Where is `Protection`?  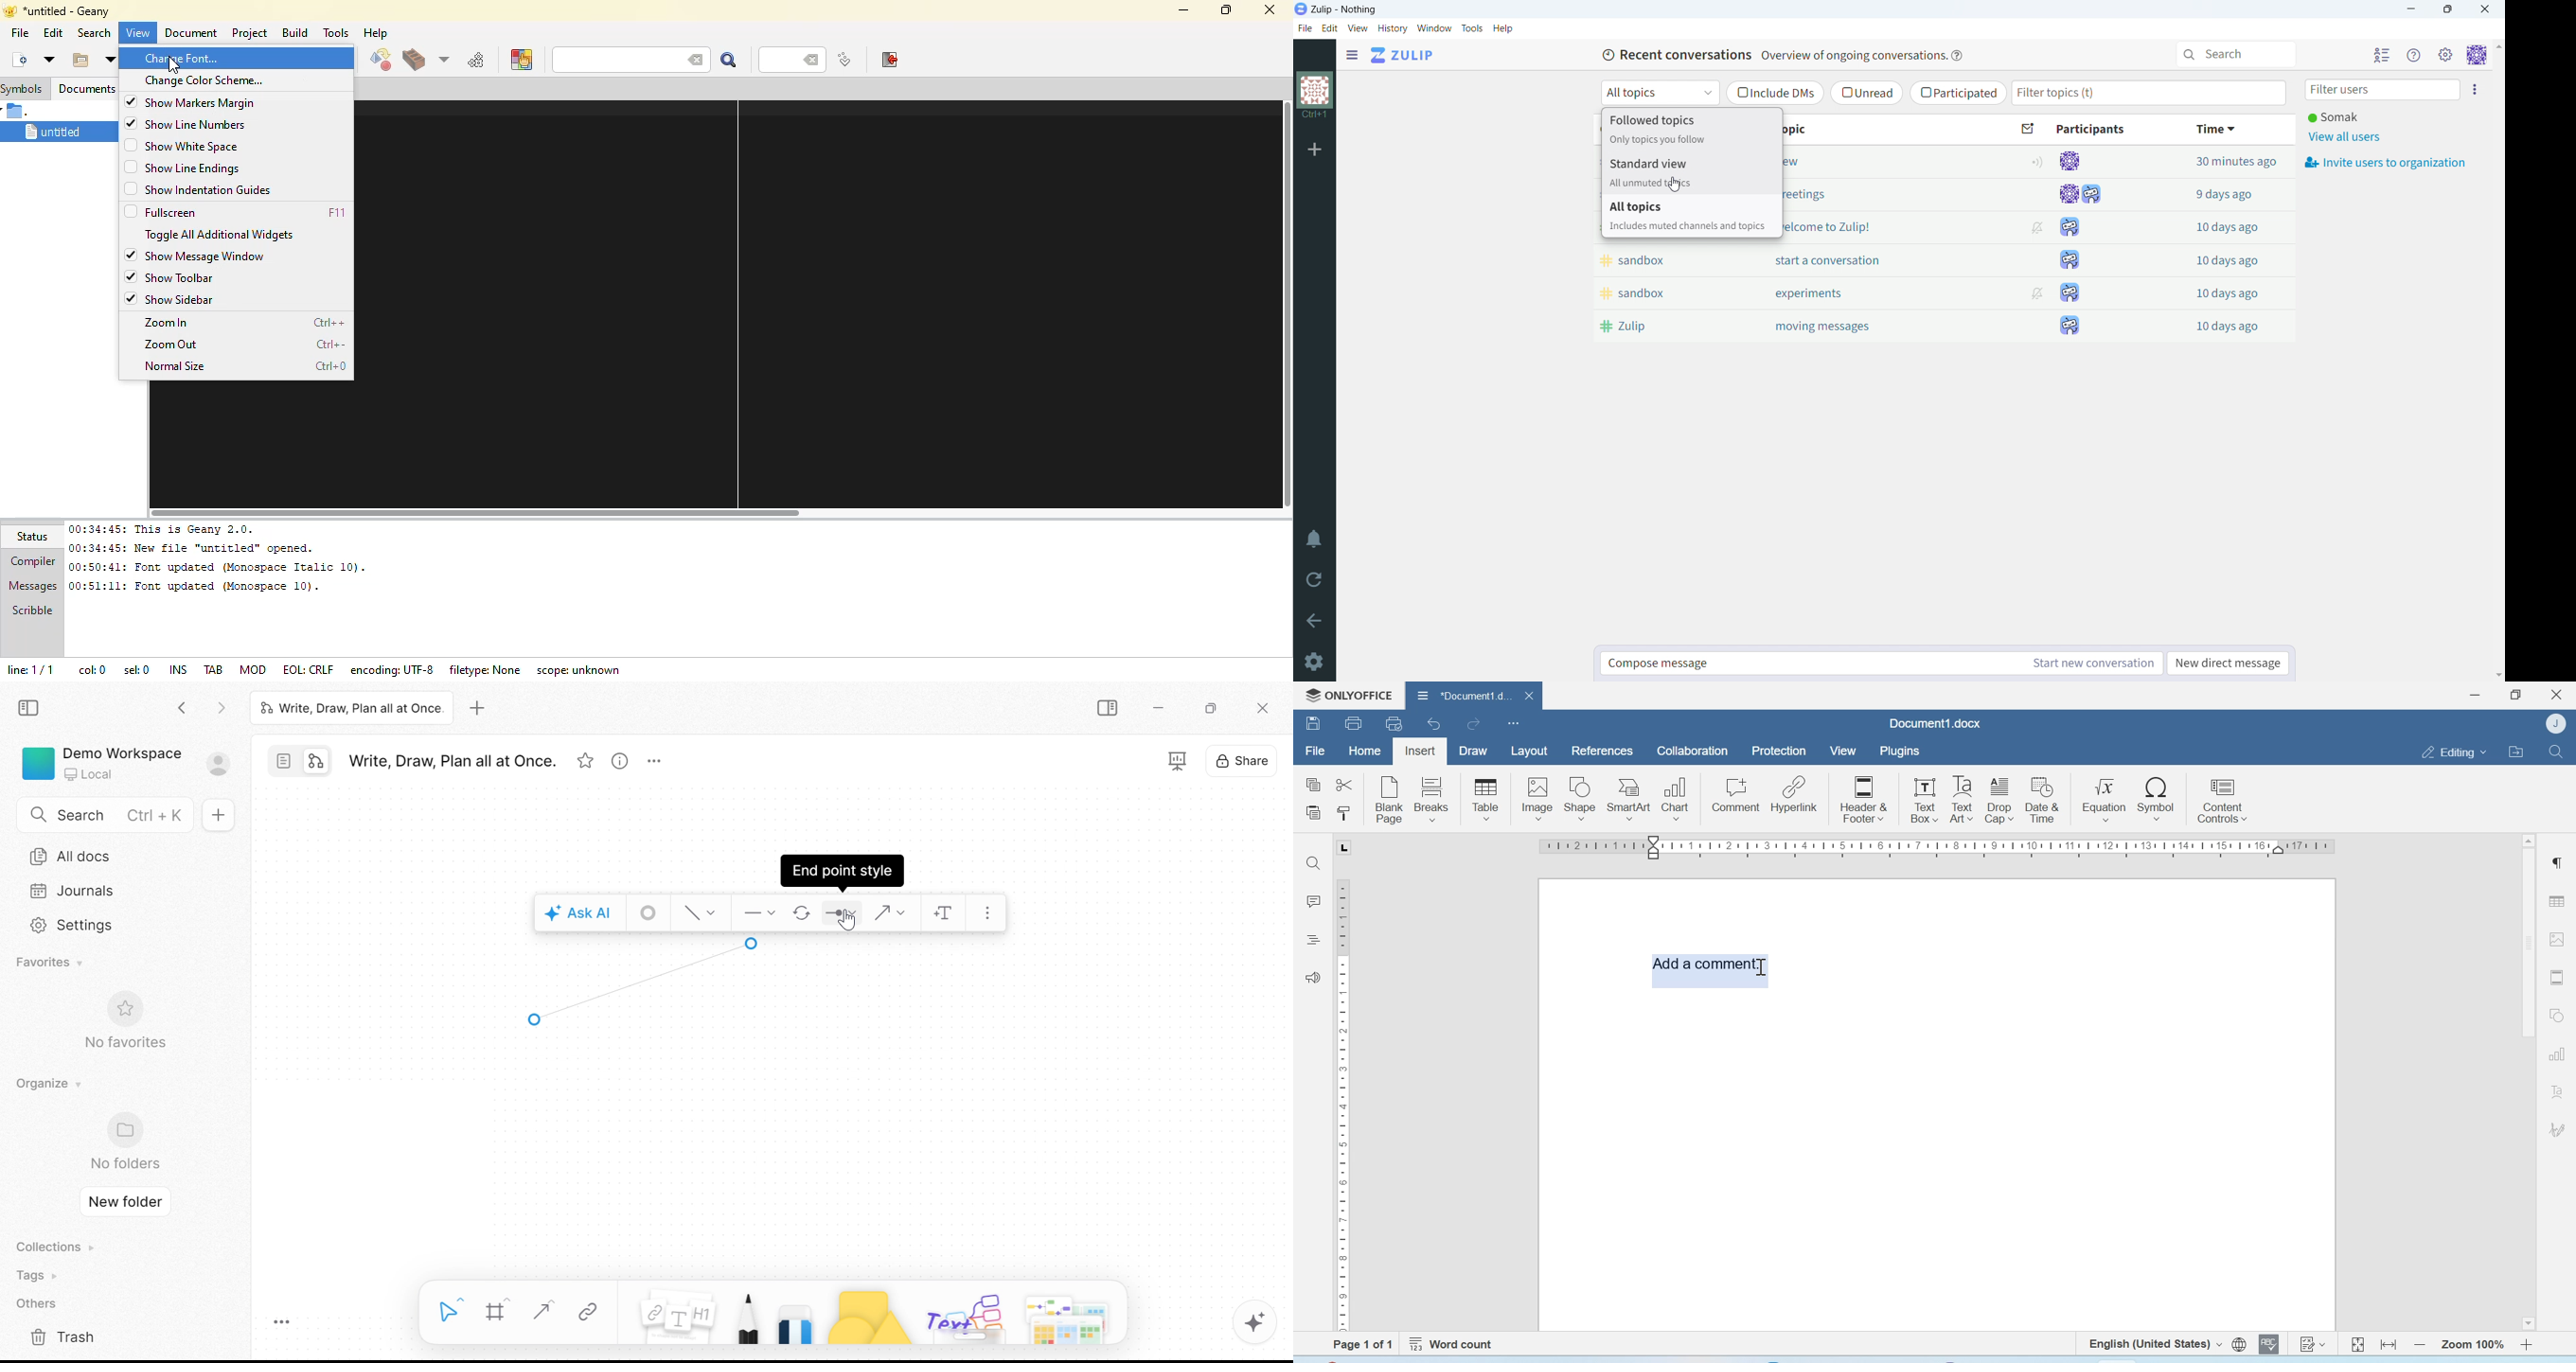 Protection is located at coordinates (1779, 752).